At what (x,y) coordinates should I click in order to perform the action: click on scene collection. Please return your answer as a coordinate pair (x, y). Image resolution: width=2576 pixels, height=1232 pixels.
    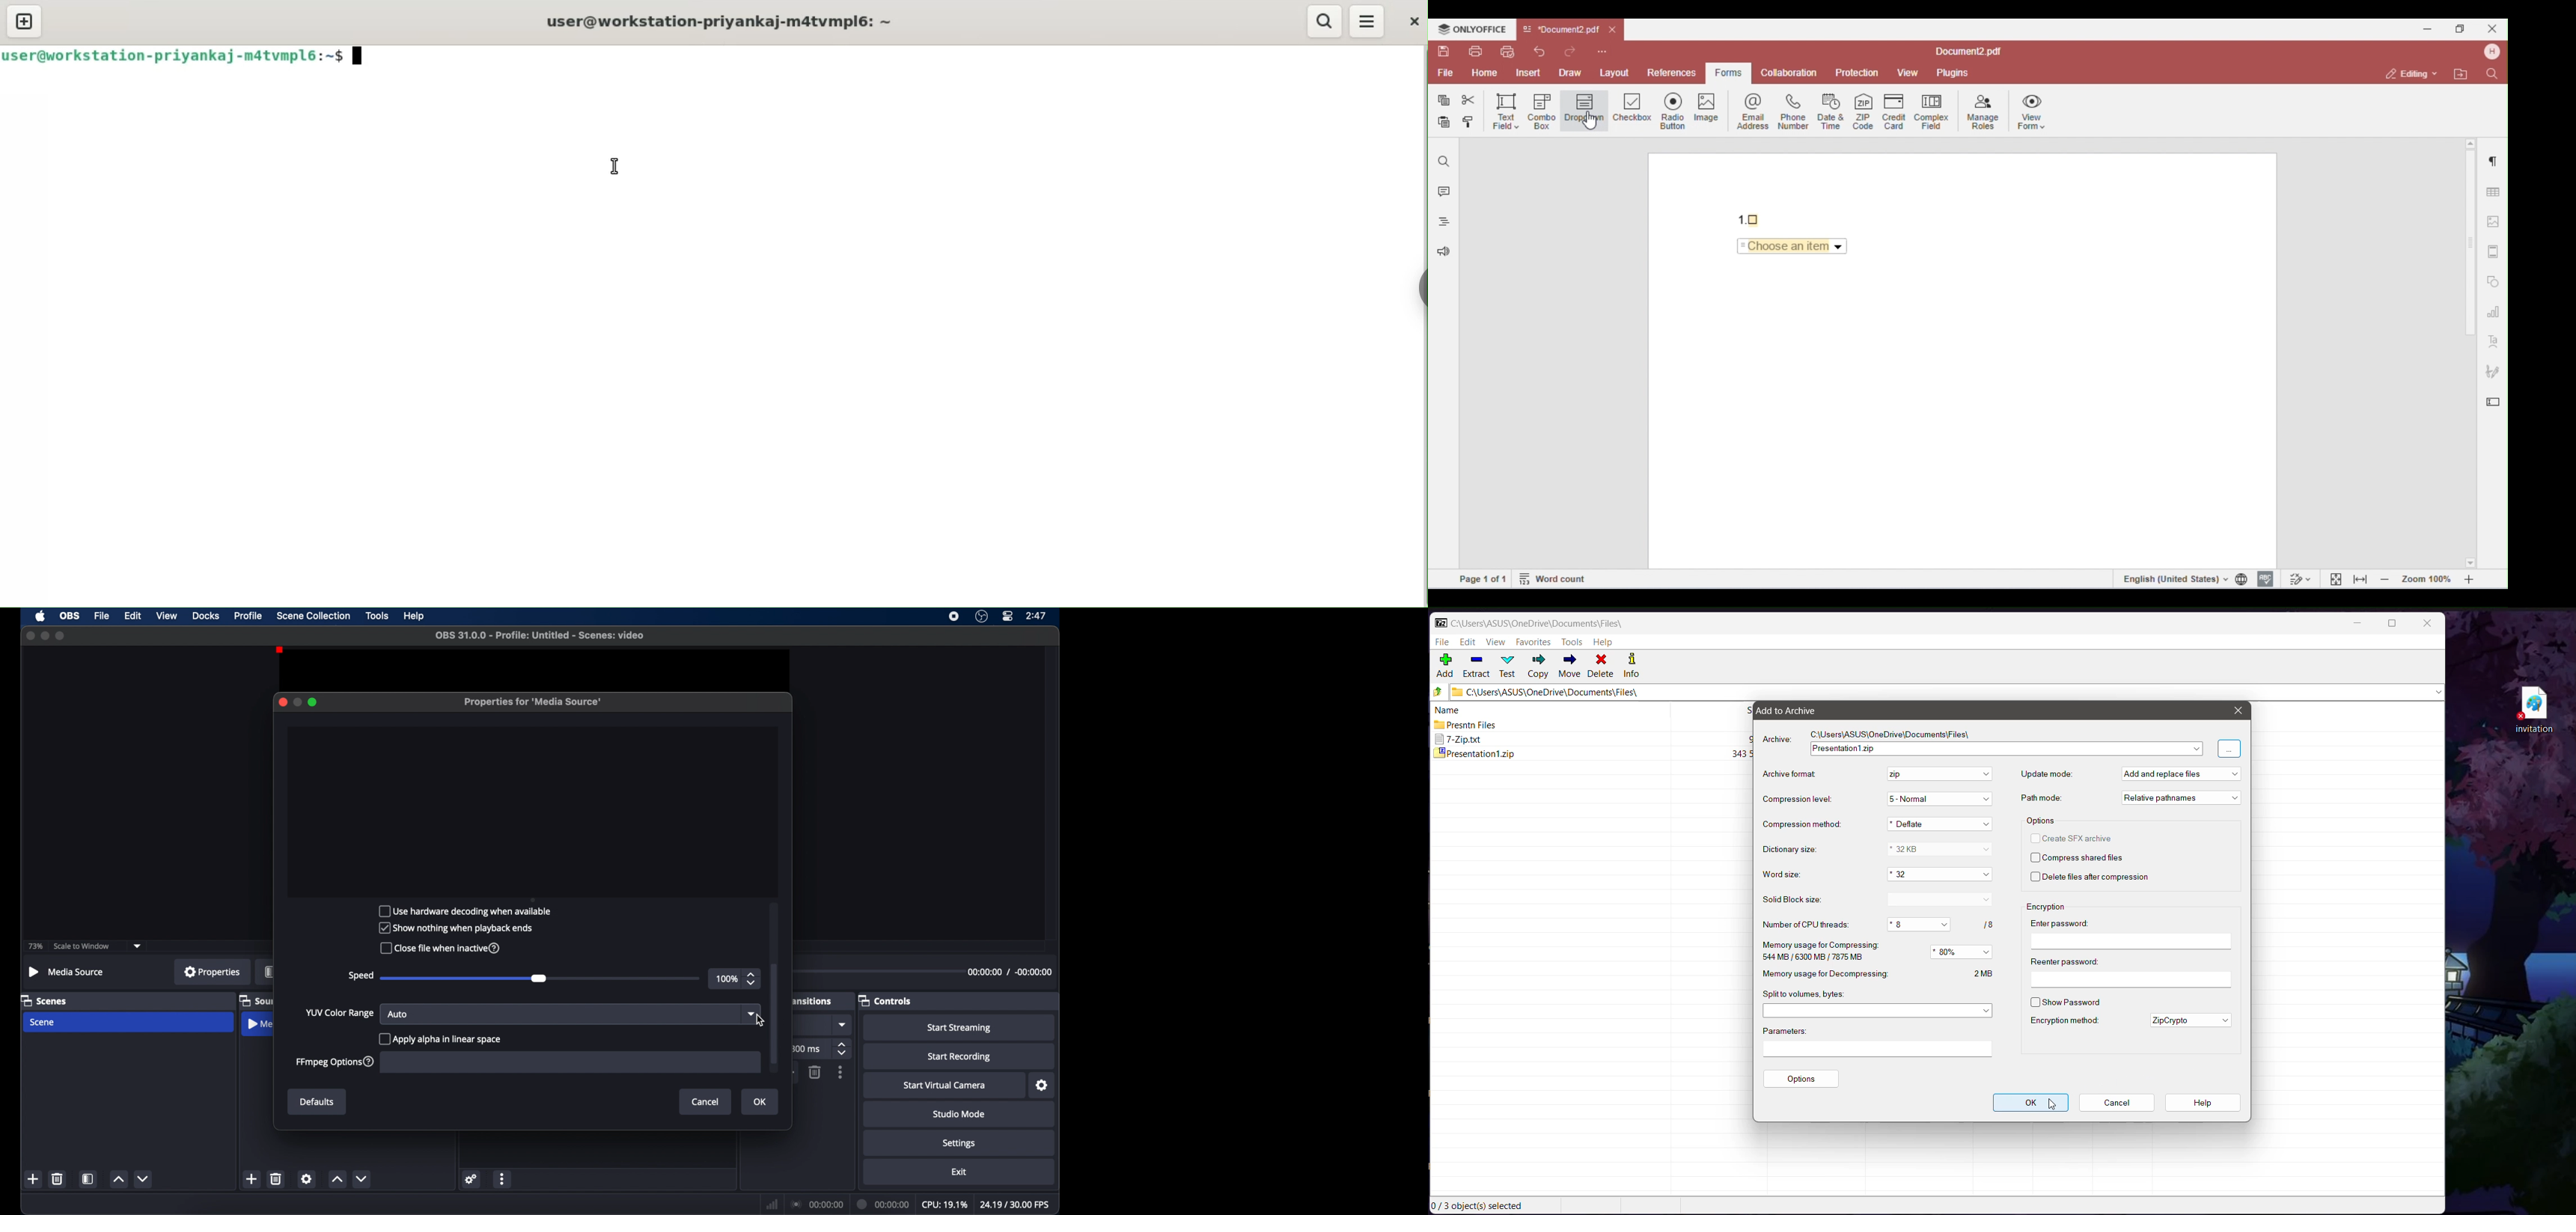
    Looking at the image, I should click on (315, 616).